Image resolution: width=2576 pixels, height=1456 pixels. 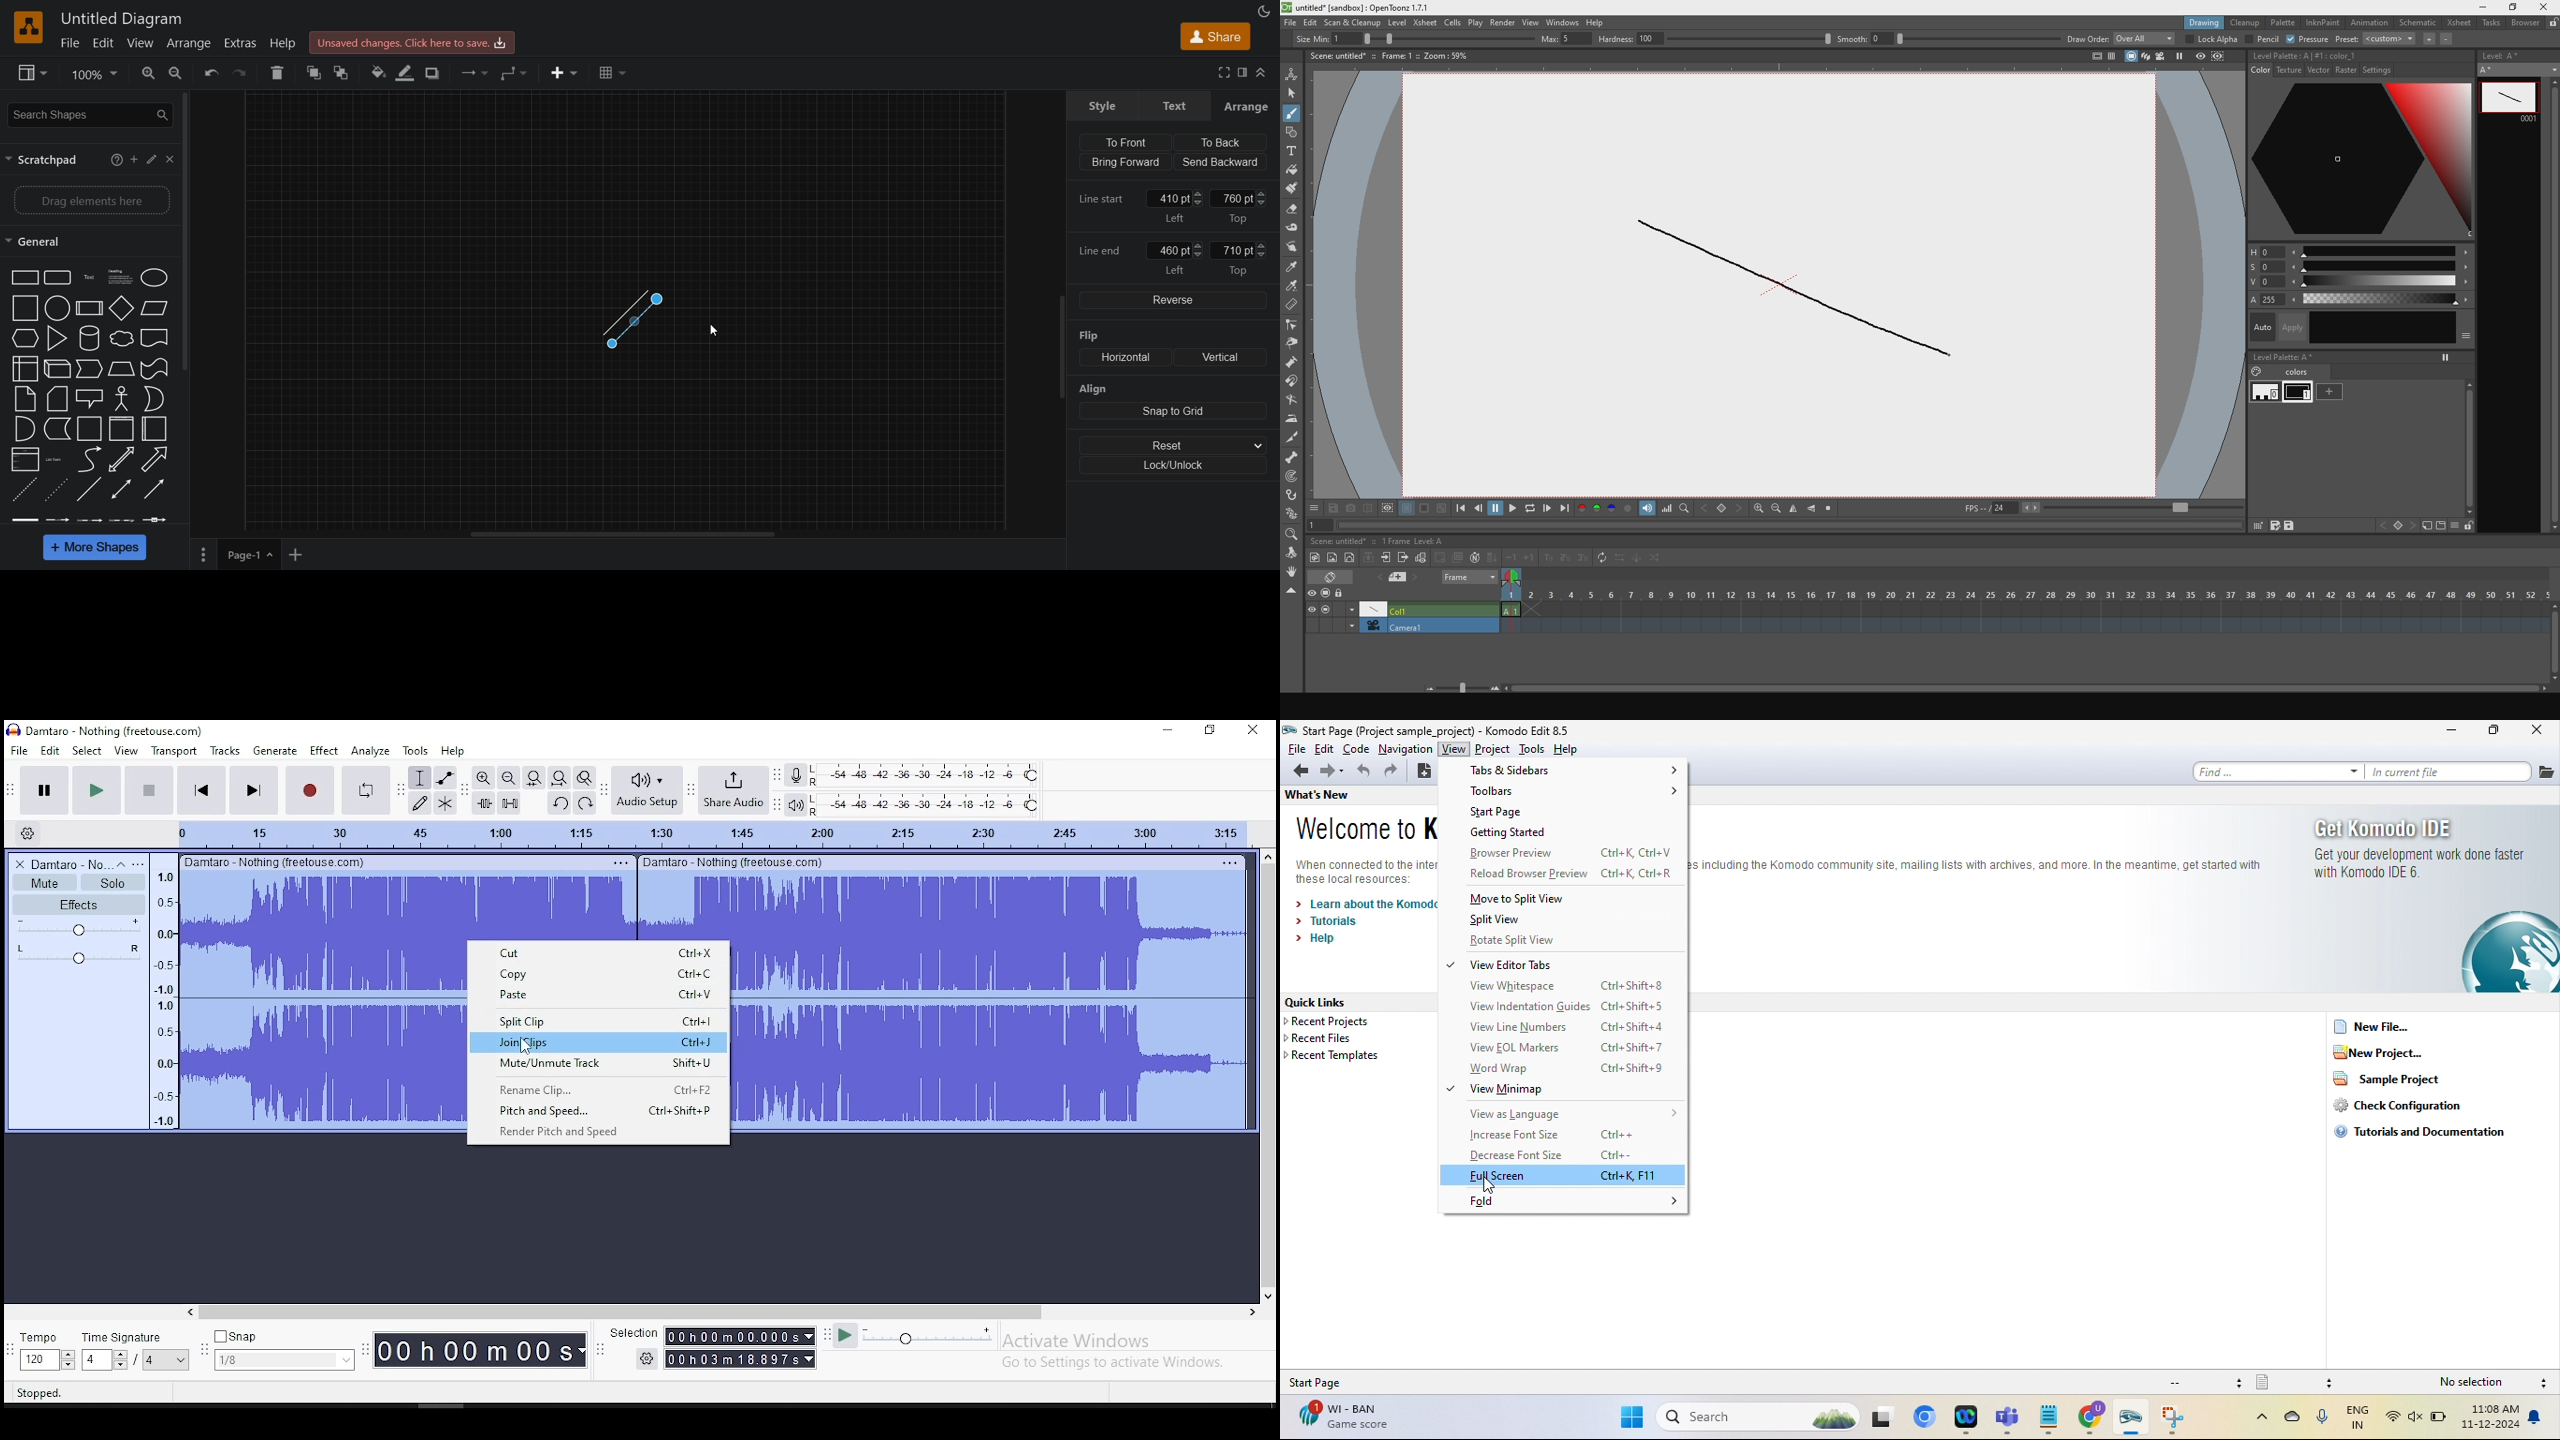 What do you see at coordinates (794, 804) in the screenshot?
I see `playback meter` at bounding box center [794, 804].